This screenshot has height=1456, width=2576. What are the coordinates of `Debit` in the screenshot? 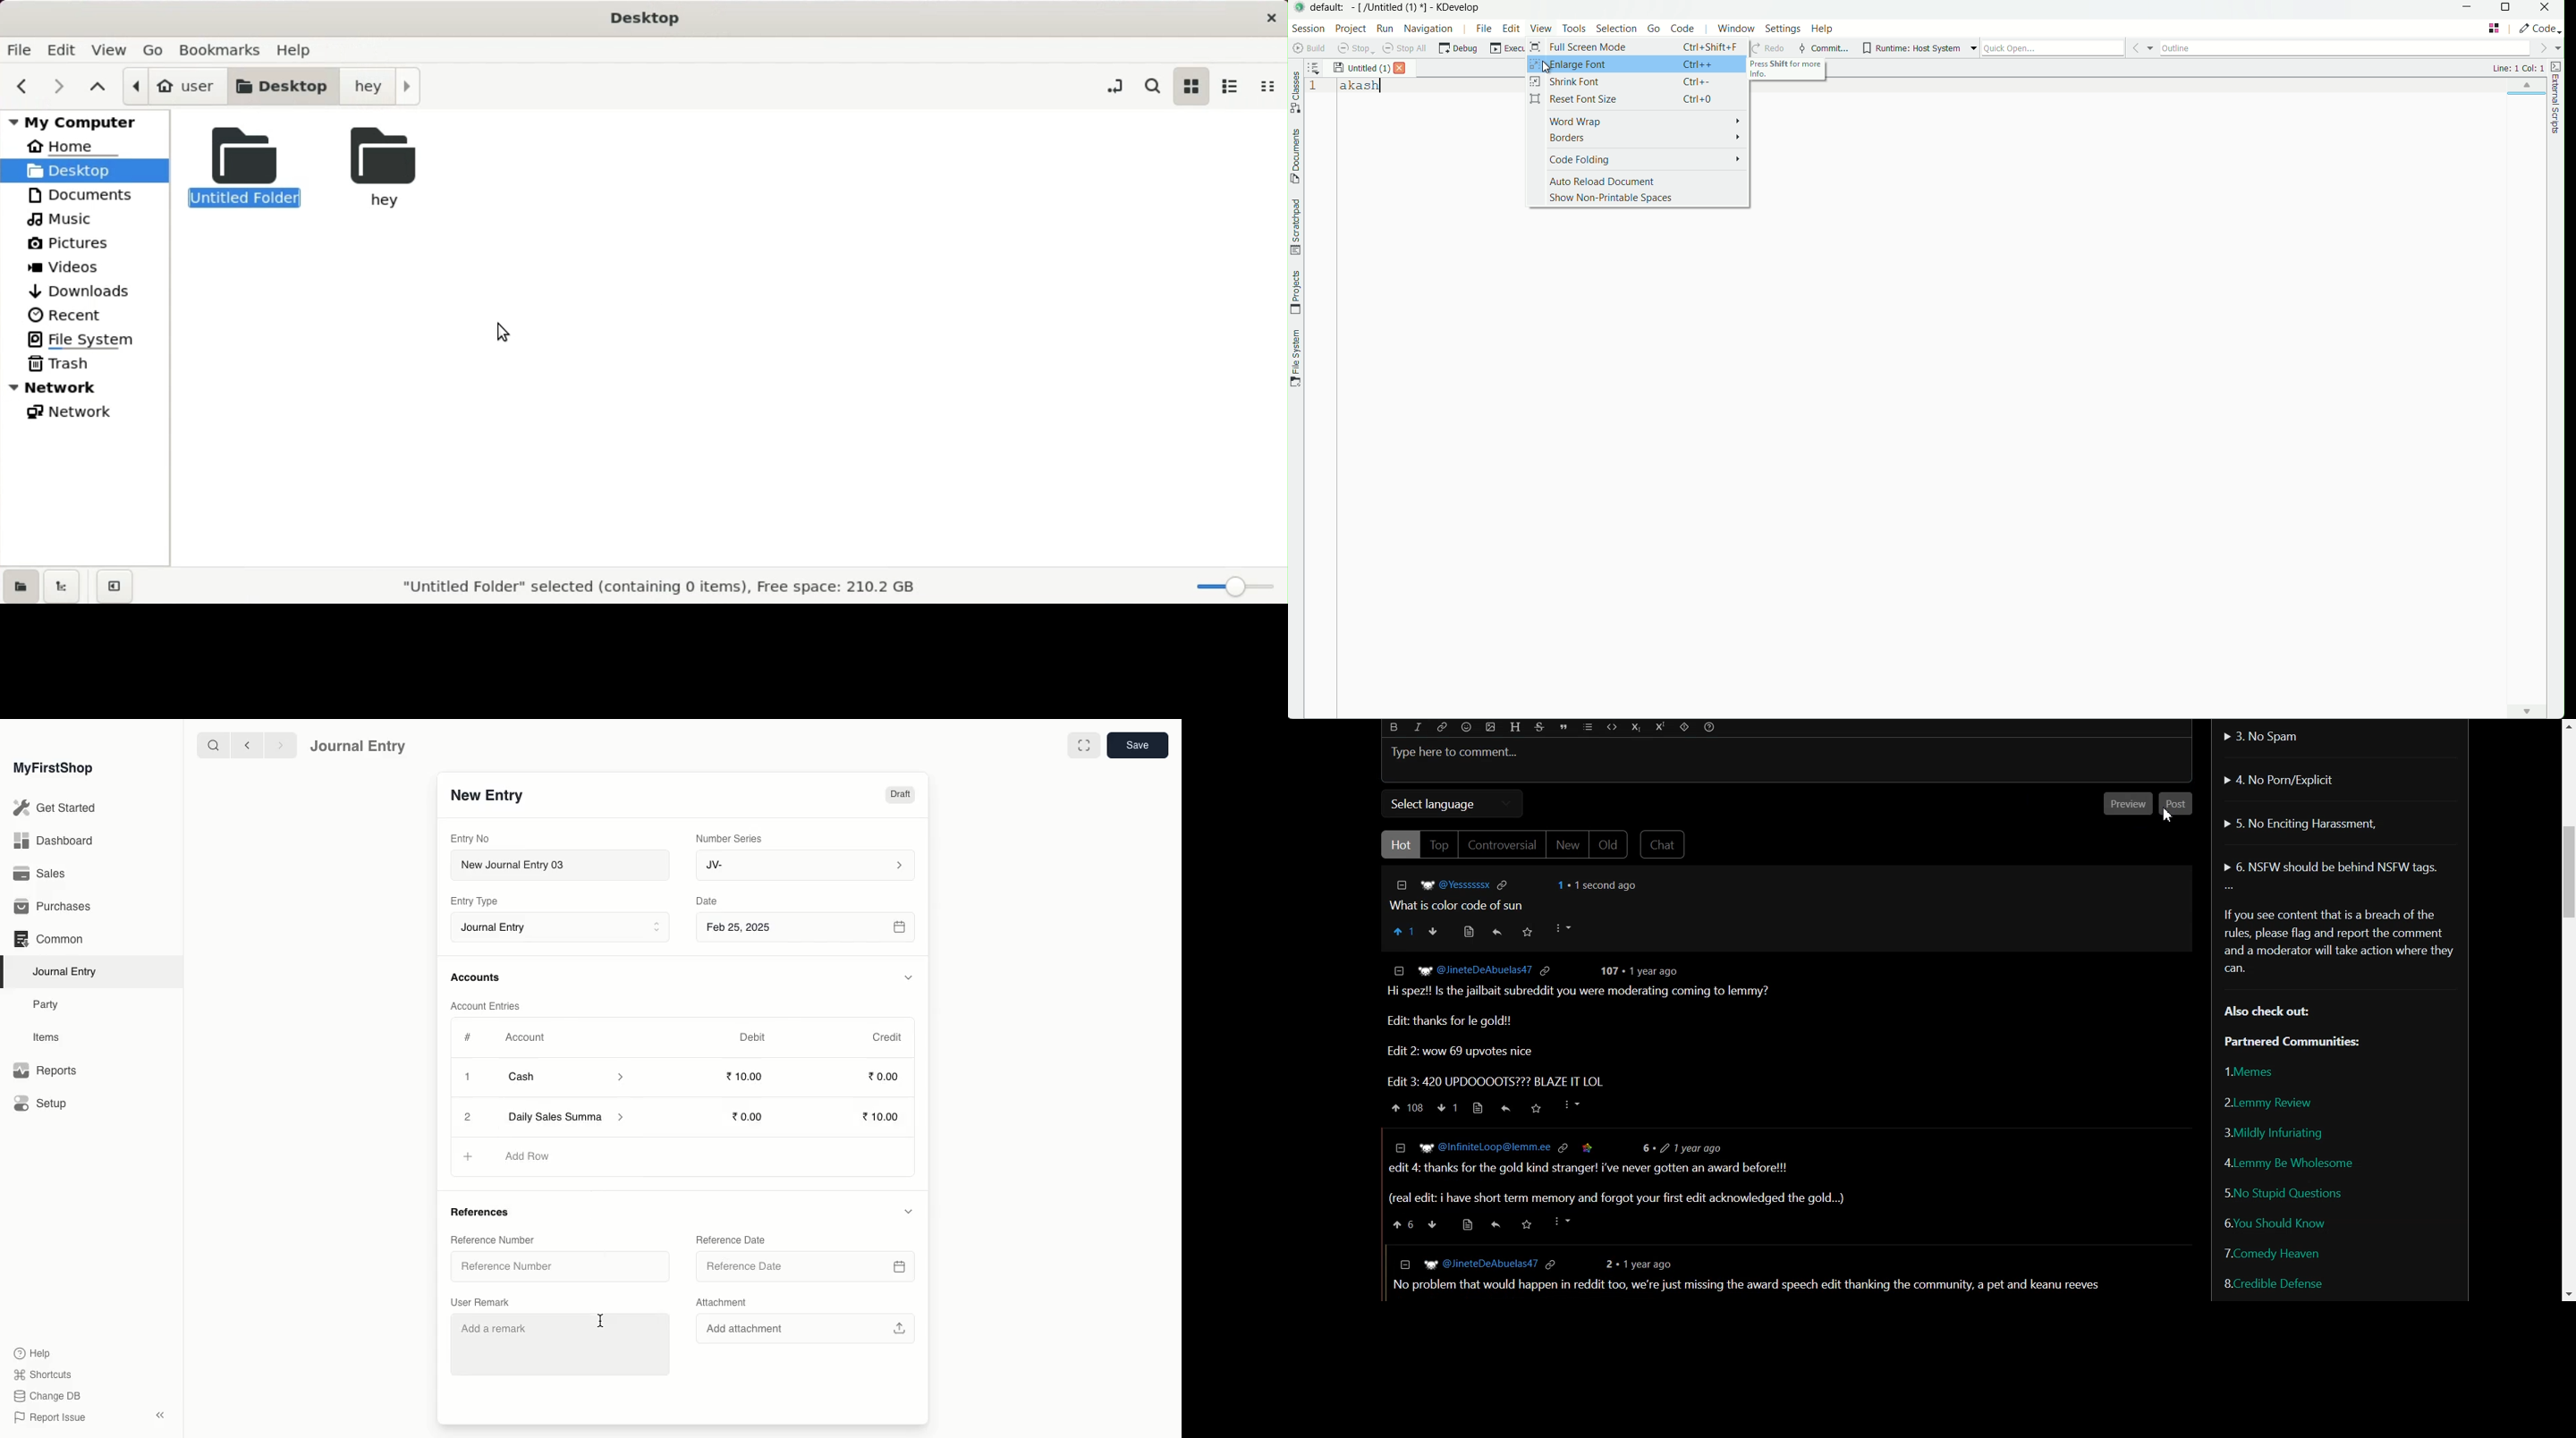 It's located at (753, 1037).